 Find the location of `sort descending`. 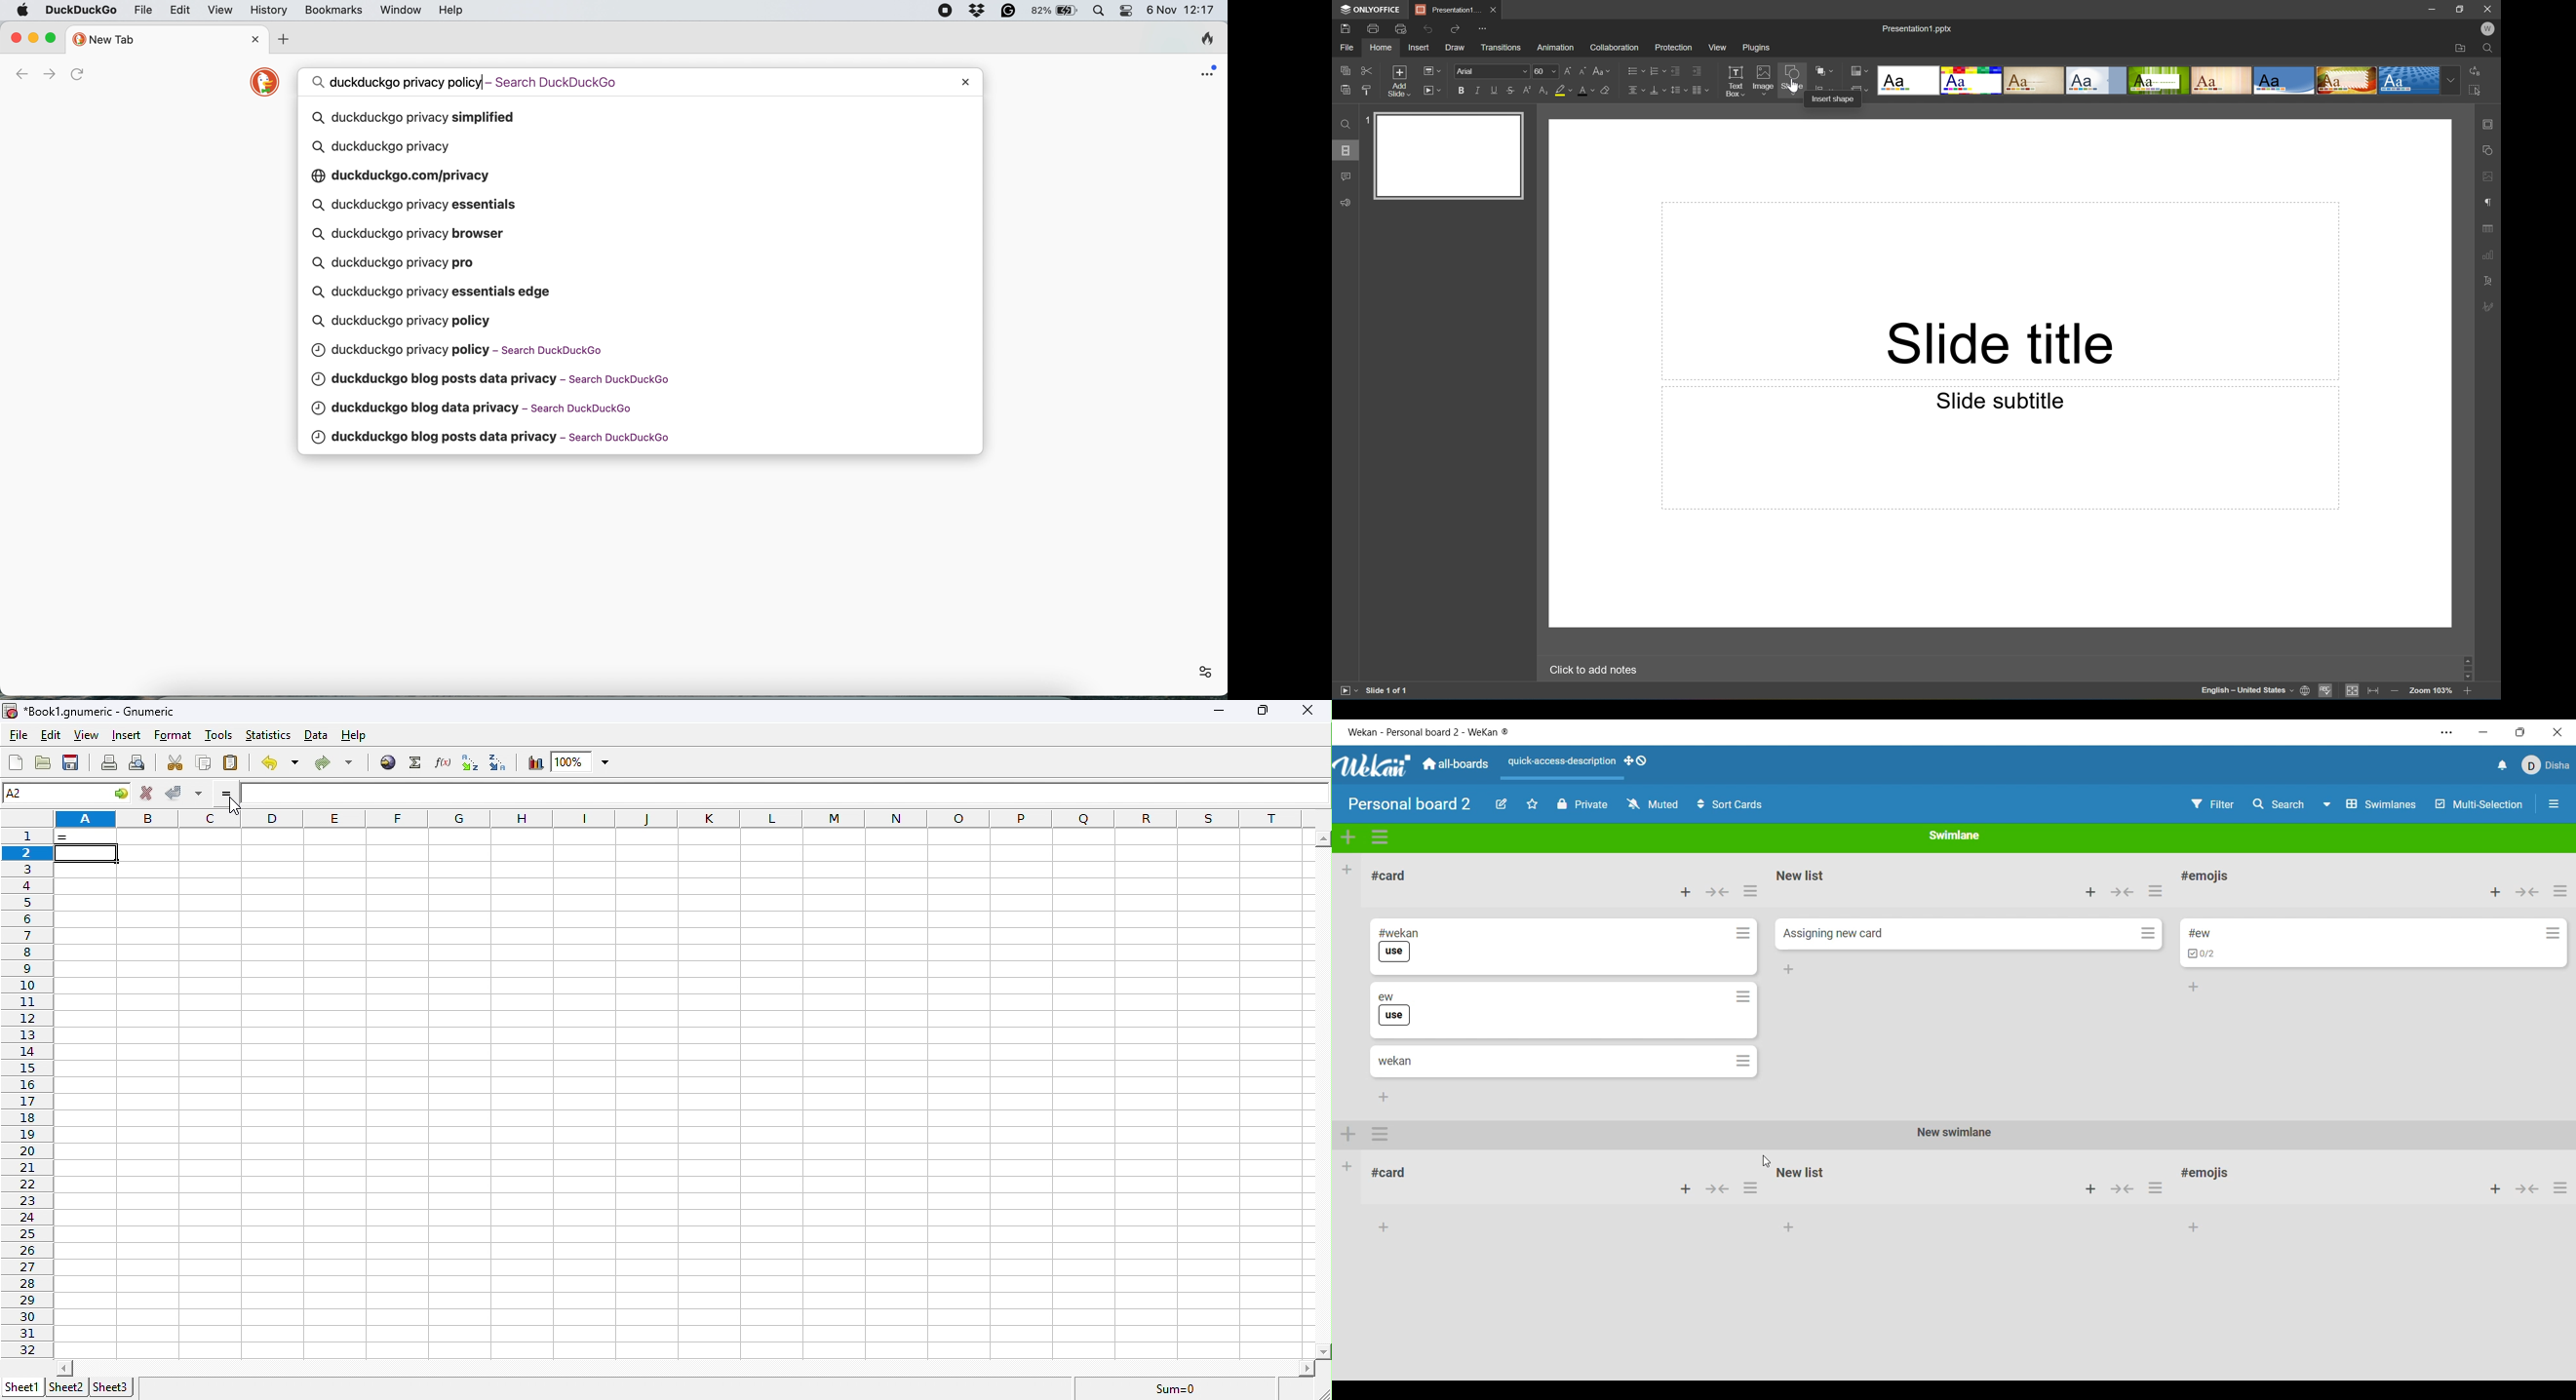

sort descending is located at coordinates (499, 763).